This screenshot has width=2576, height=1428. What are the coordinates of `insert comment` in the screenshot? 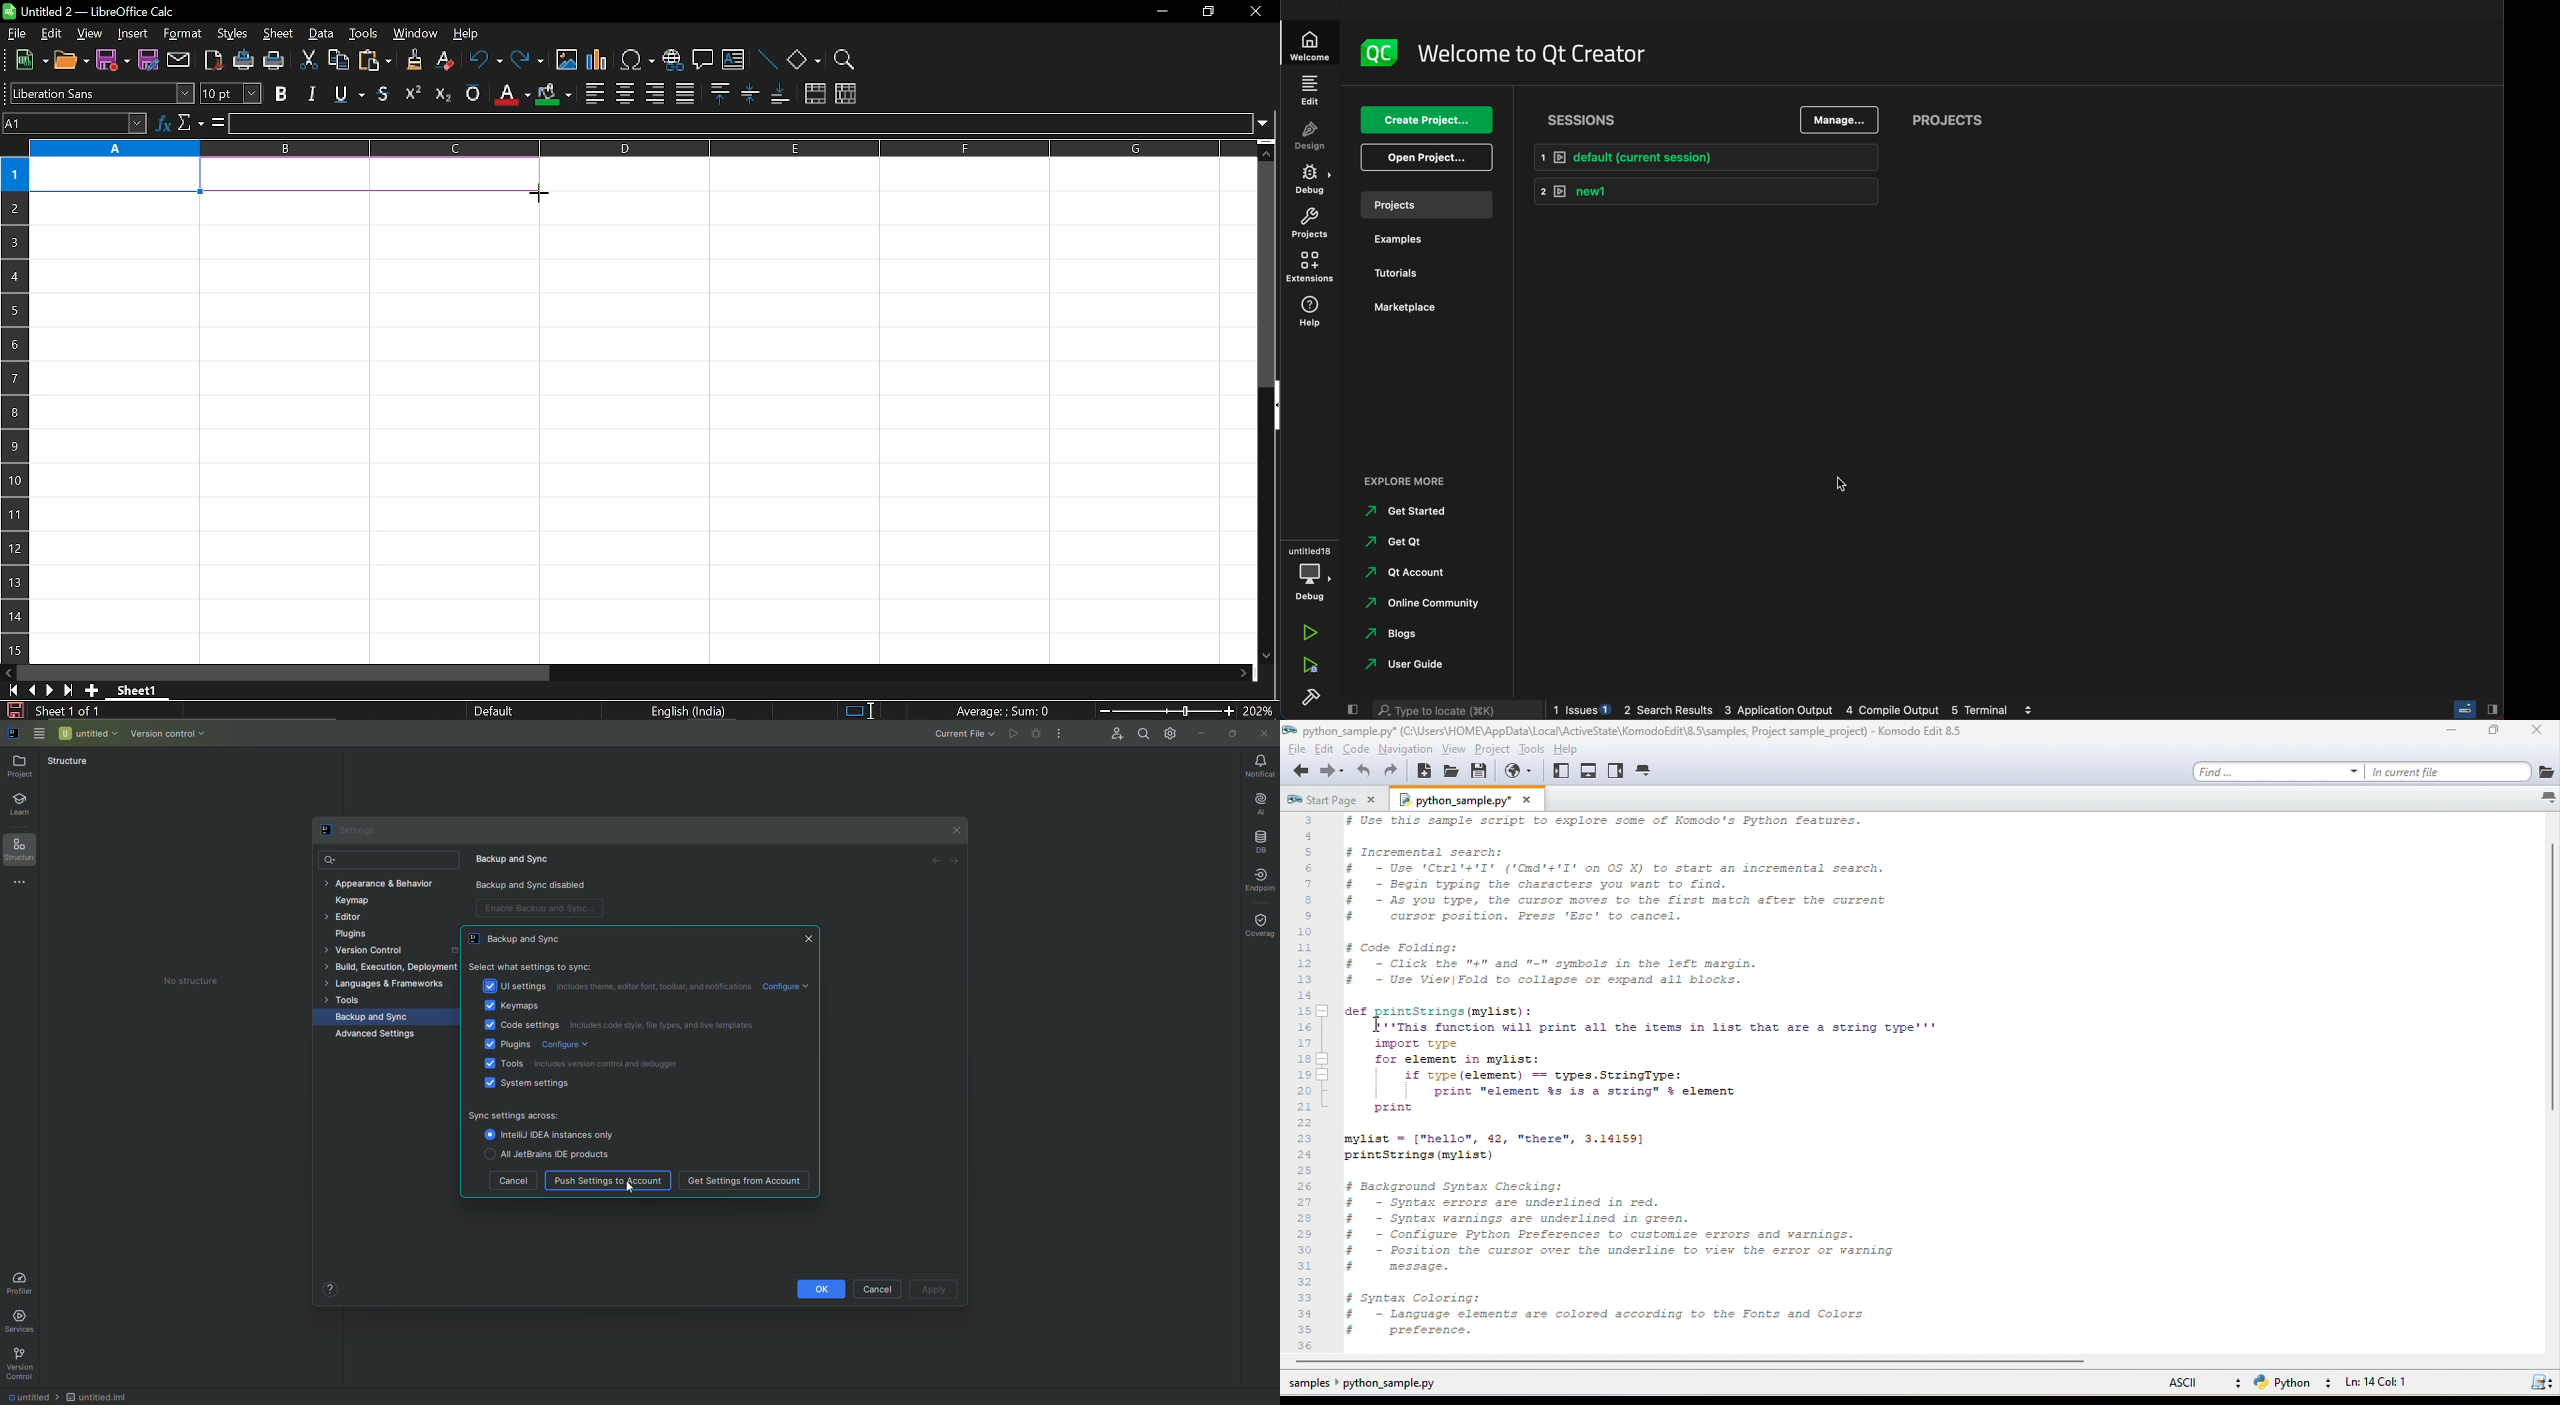 It's located at (702, 60).